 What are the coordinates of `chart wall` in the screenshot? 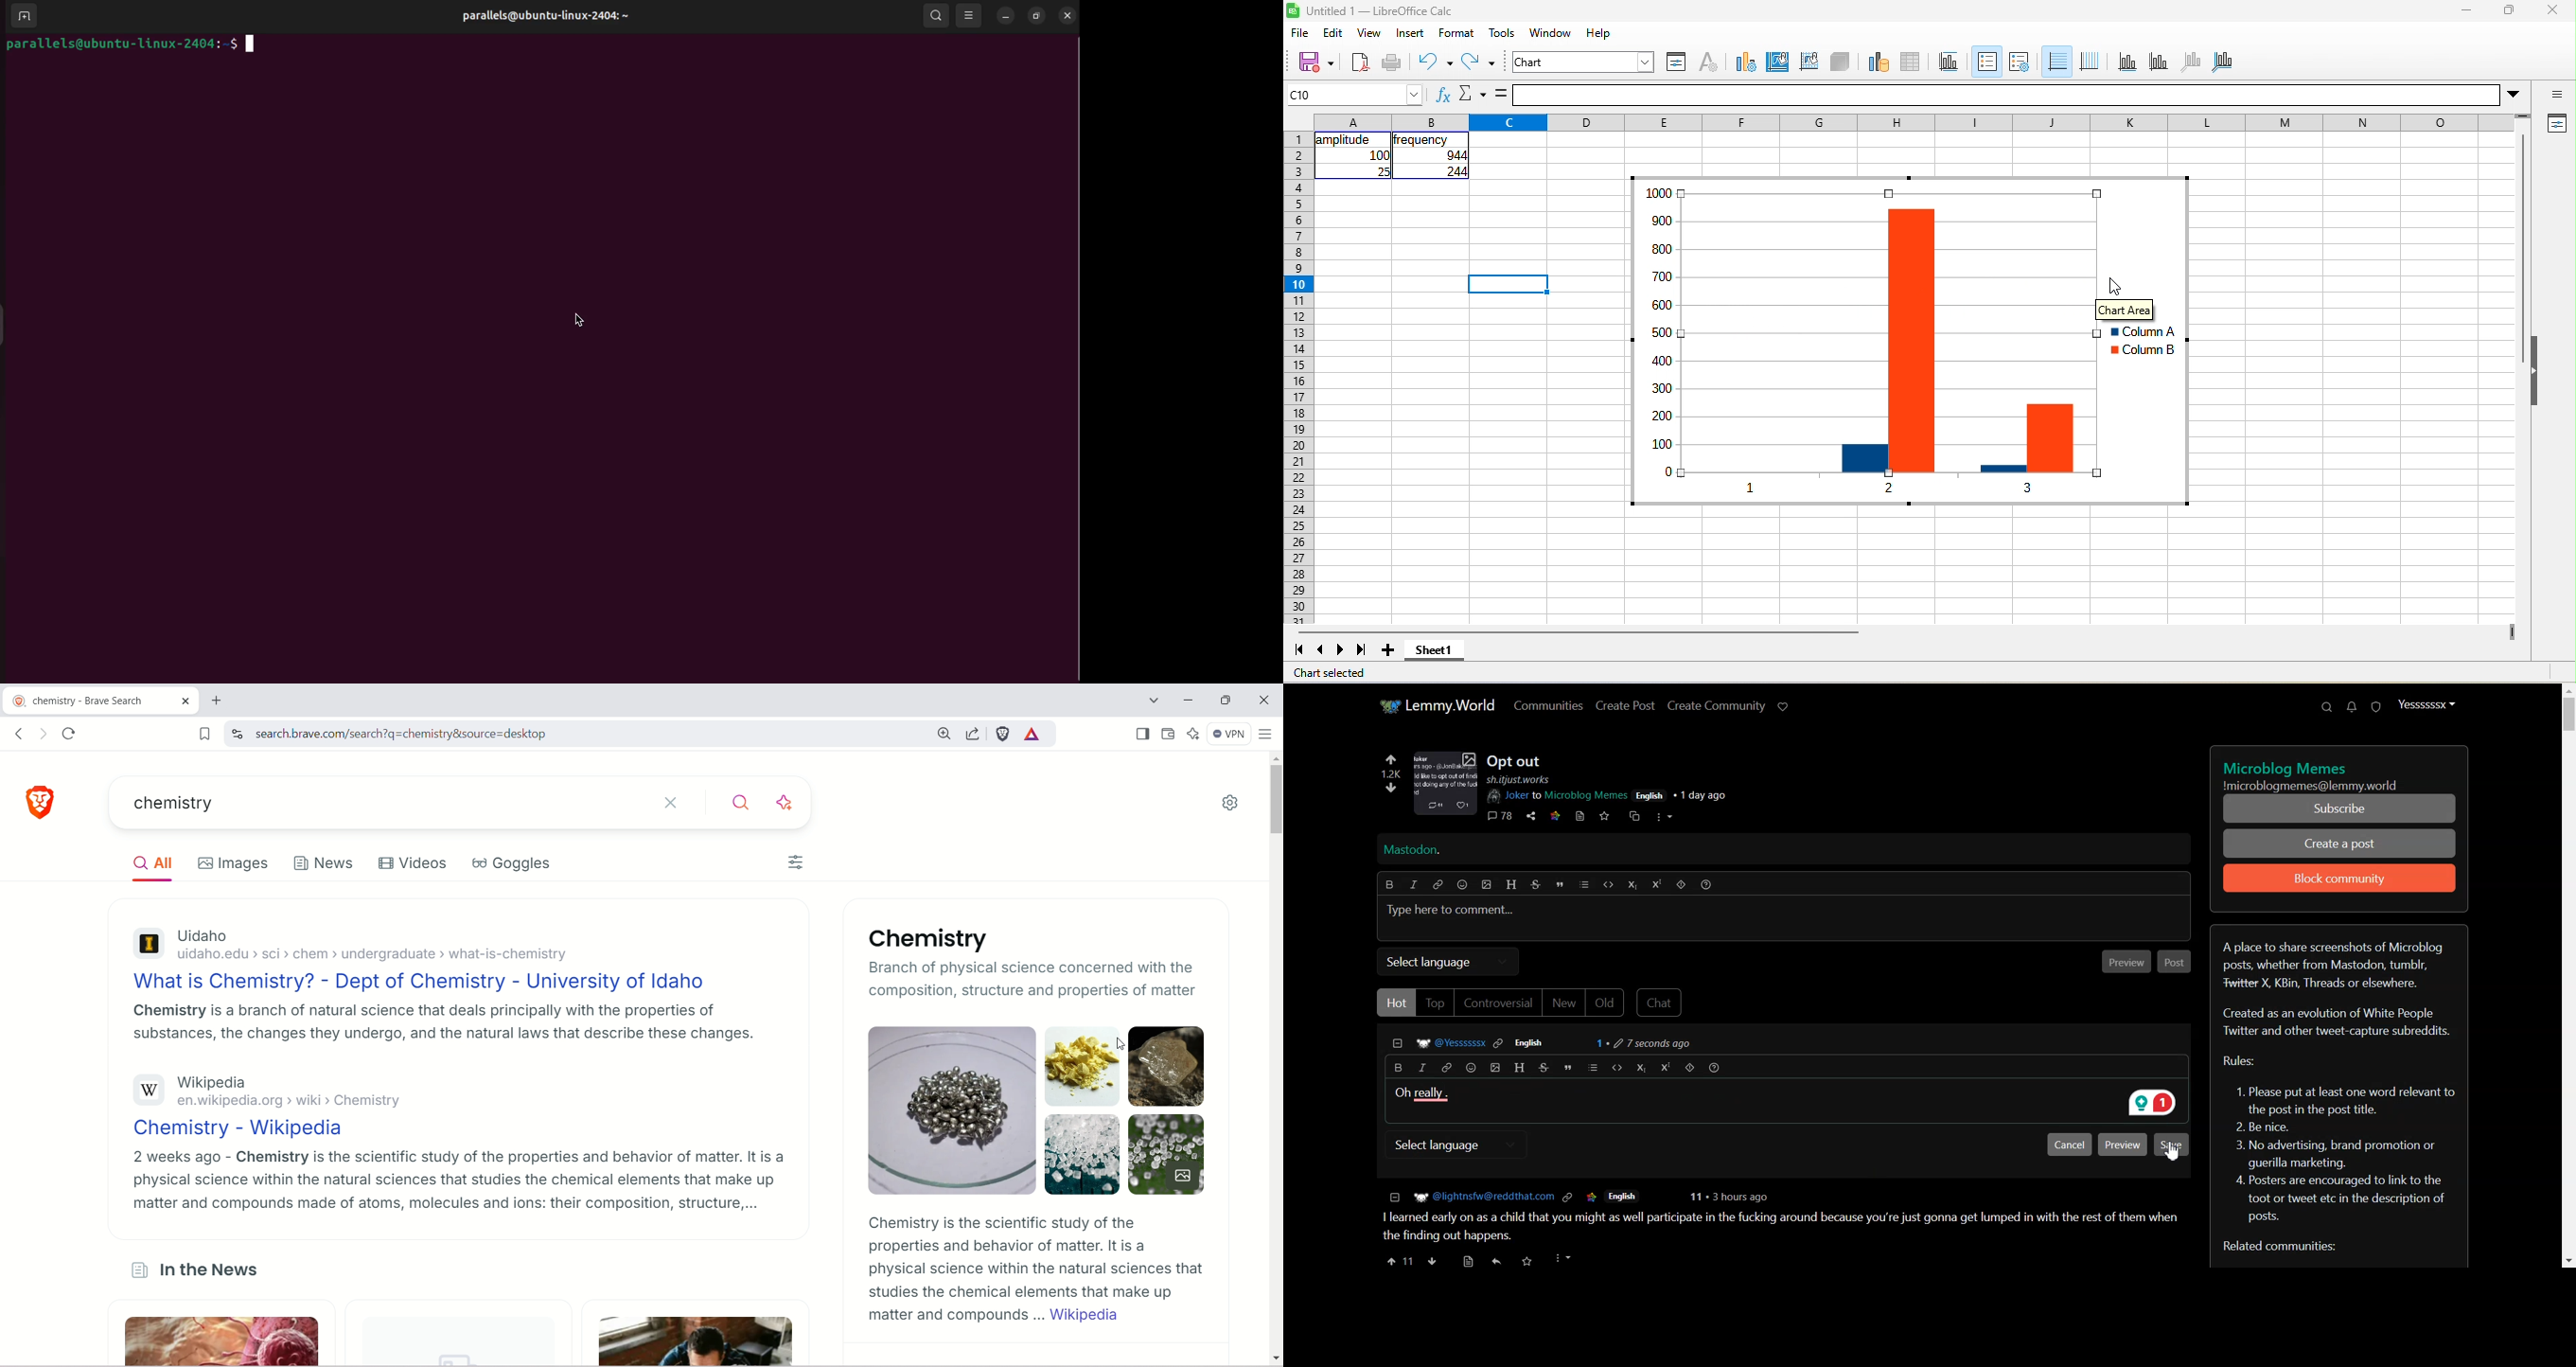 It's located at (1808, 60).